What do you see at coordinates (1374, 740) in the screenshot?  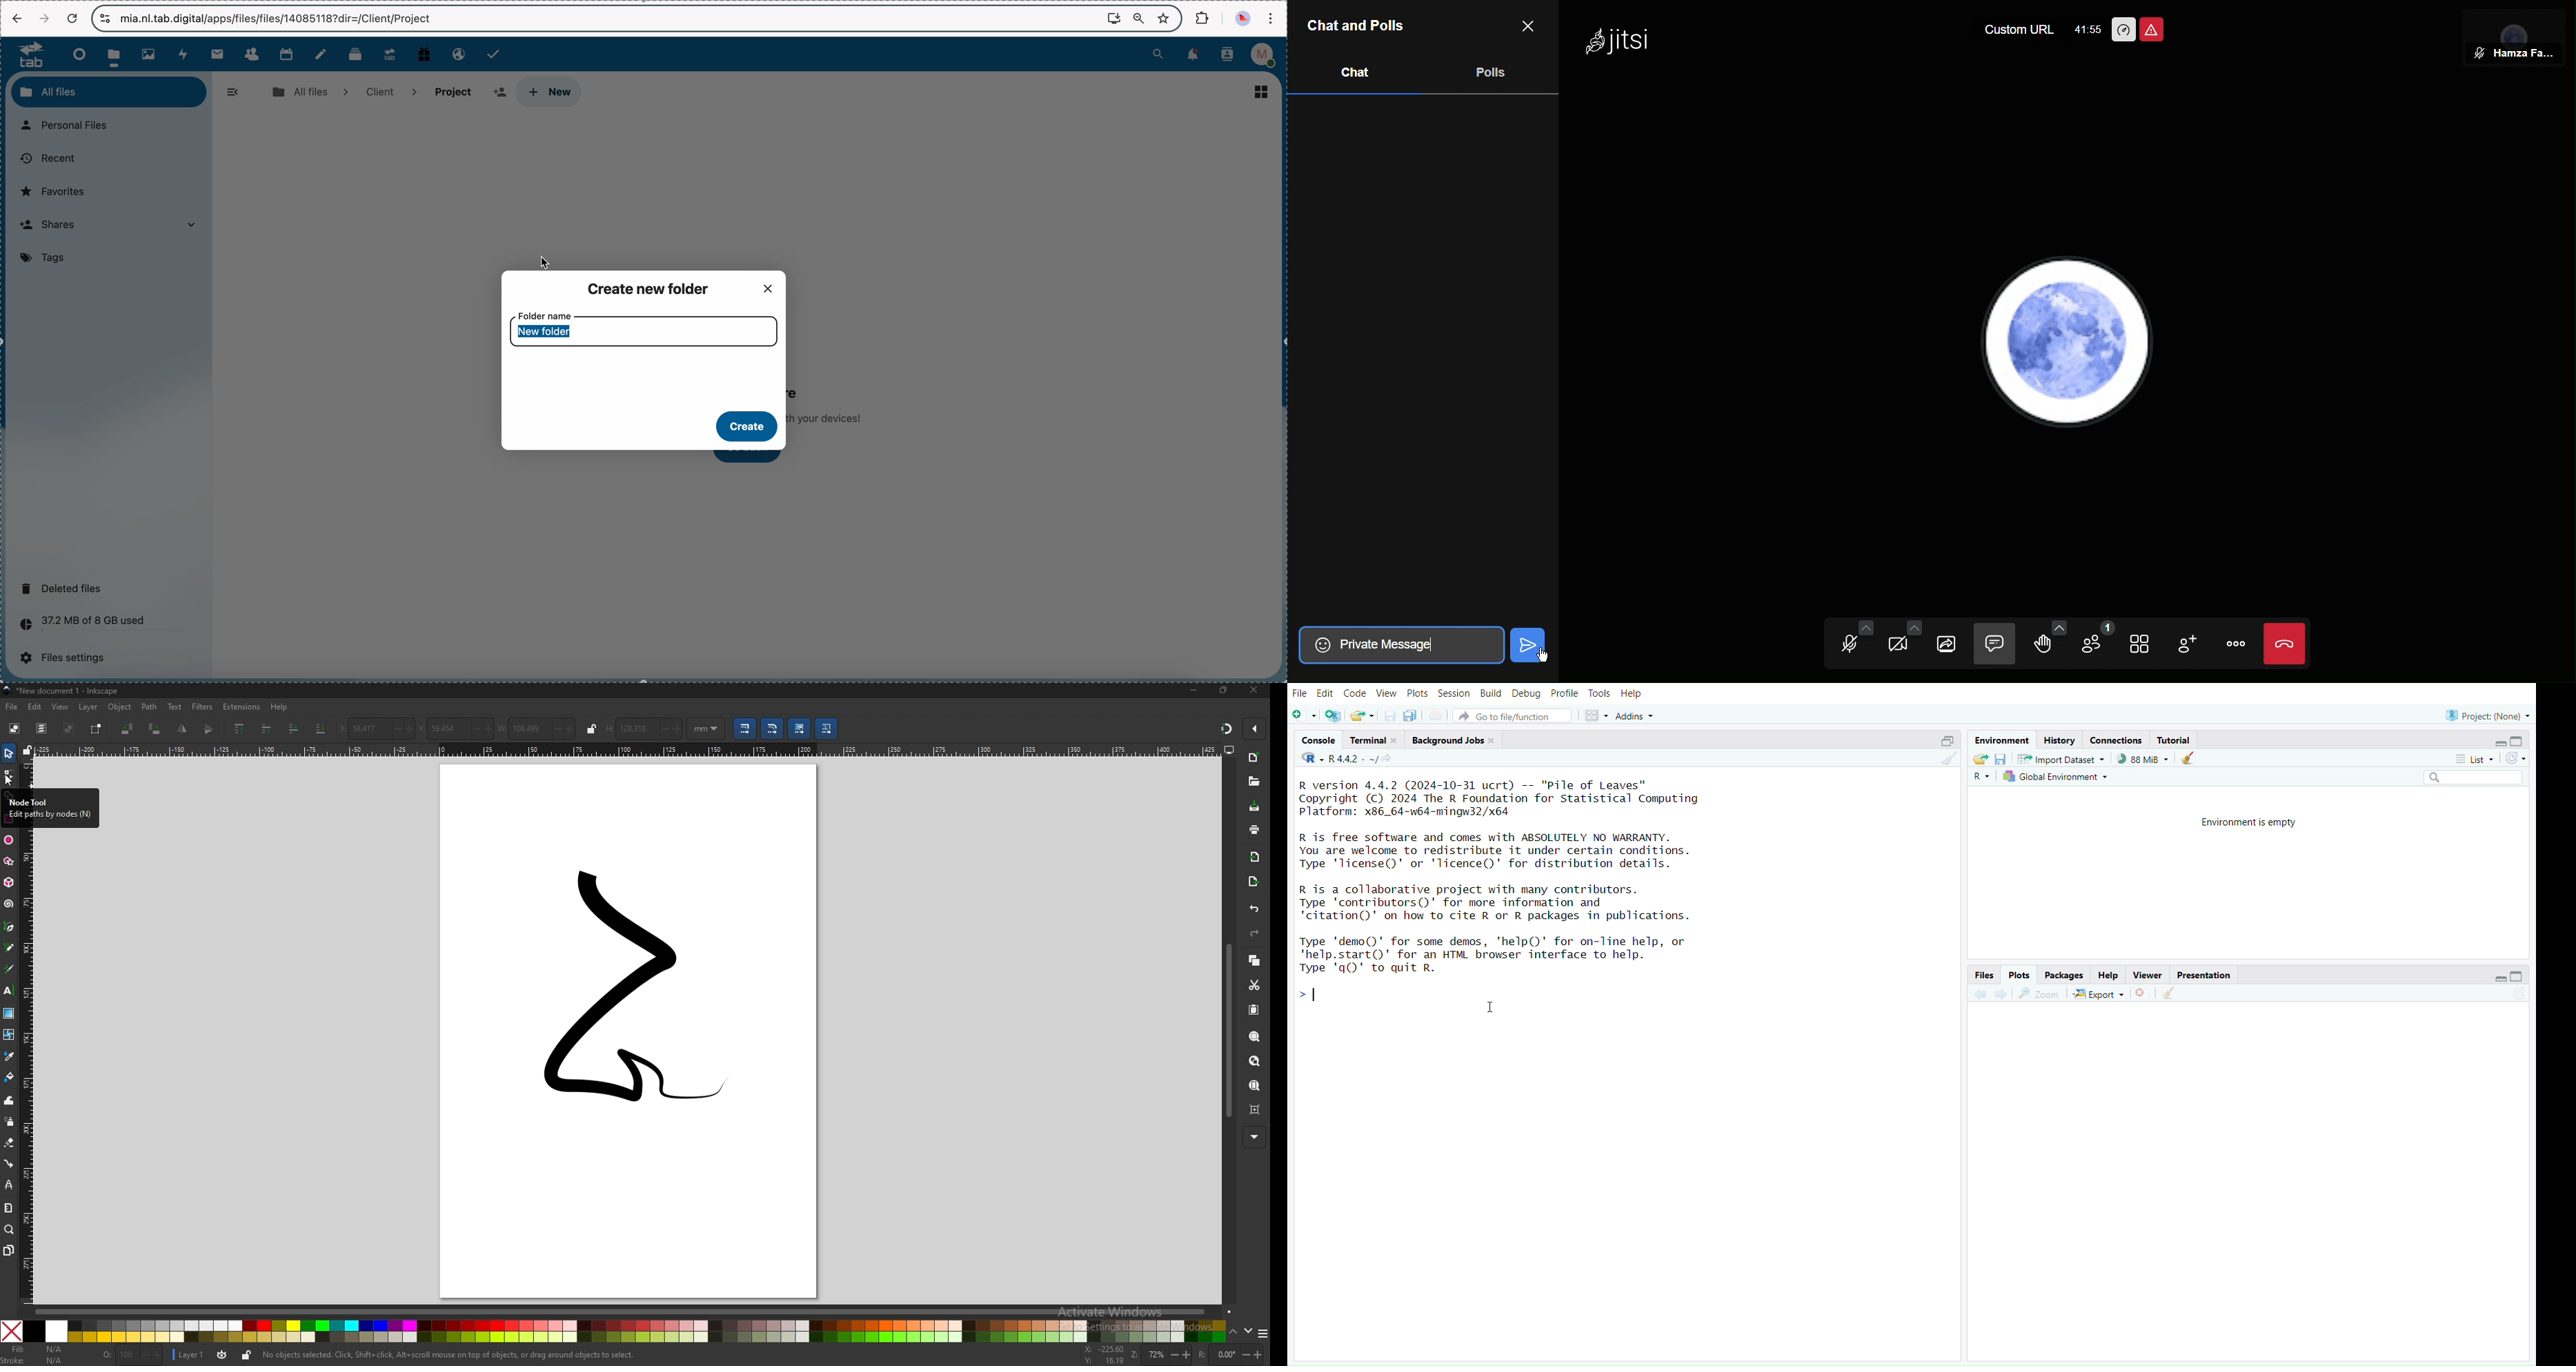 I see `terminal` at bounding box center [1374, 740].